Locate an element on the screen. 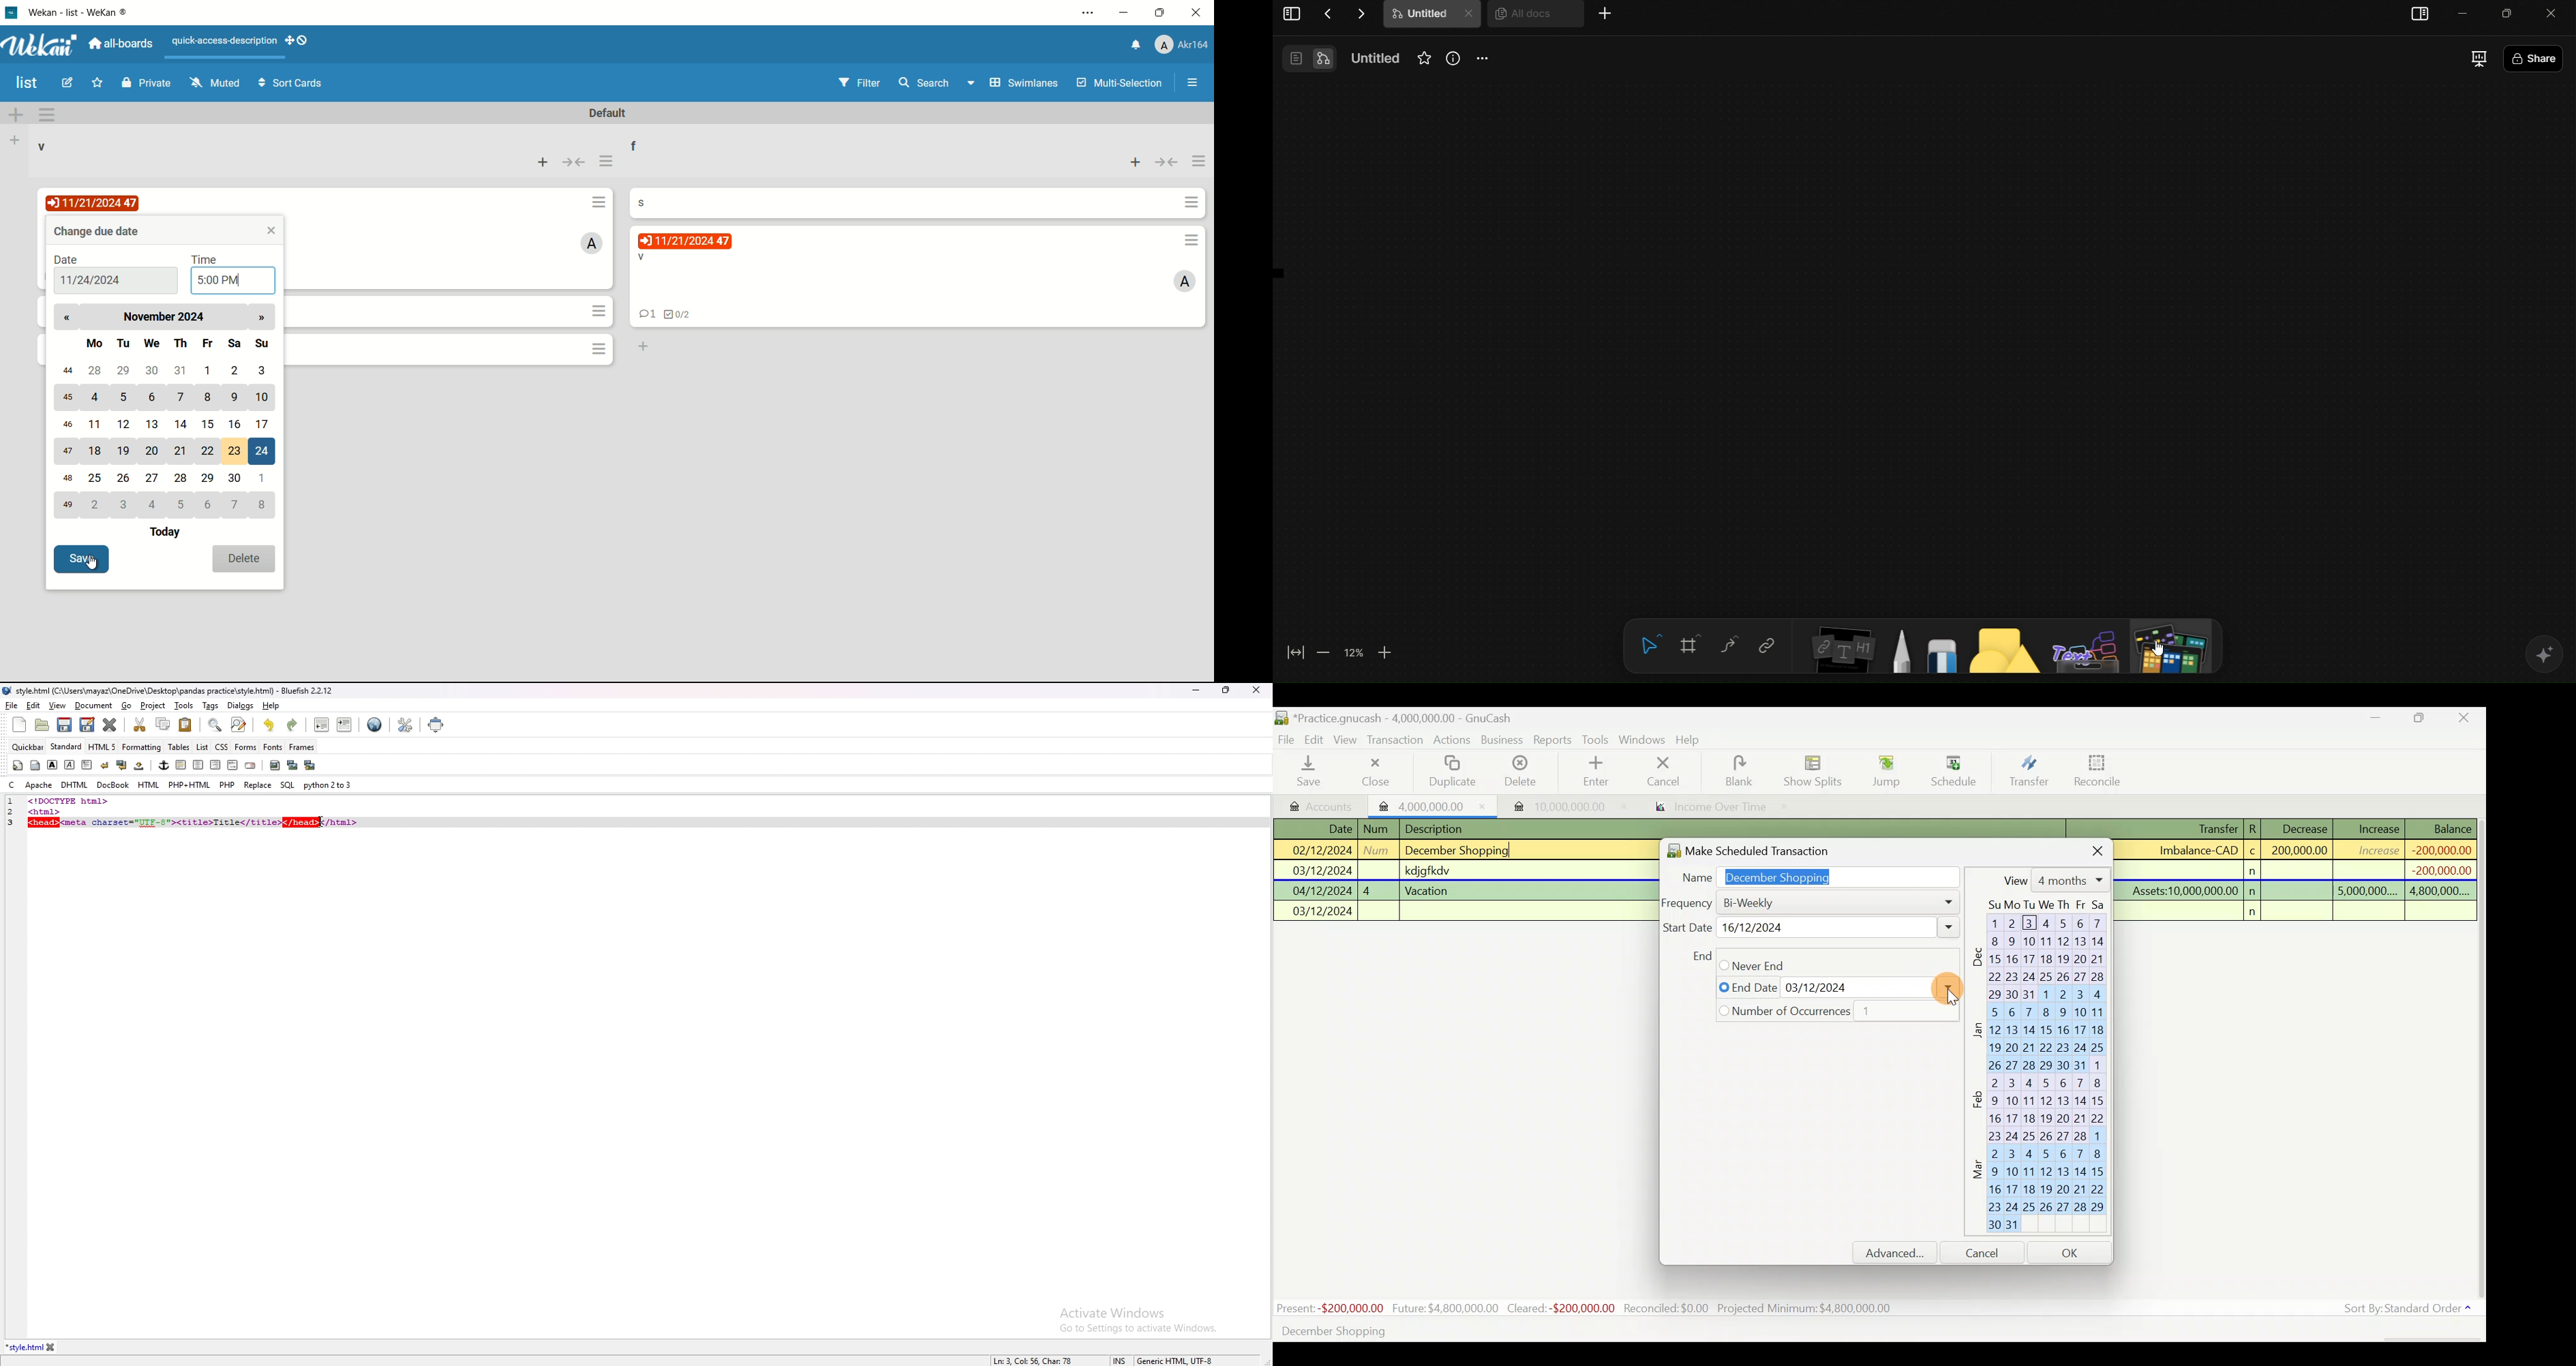 The image size is (2576, 1372). 26 is located at coordinates (124, 478).